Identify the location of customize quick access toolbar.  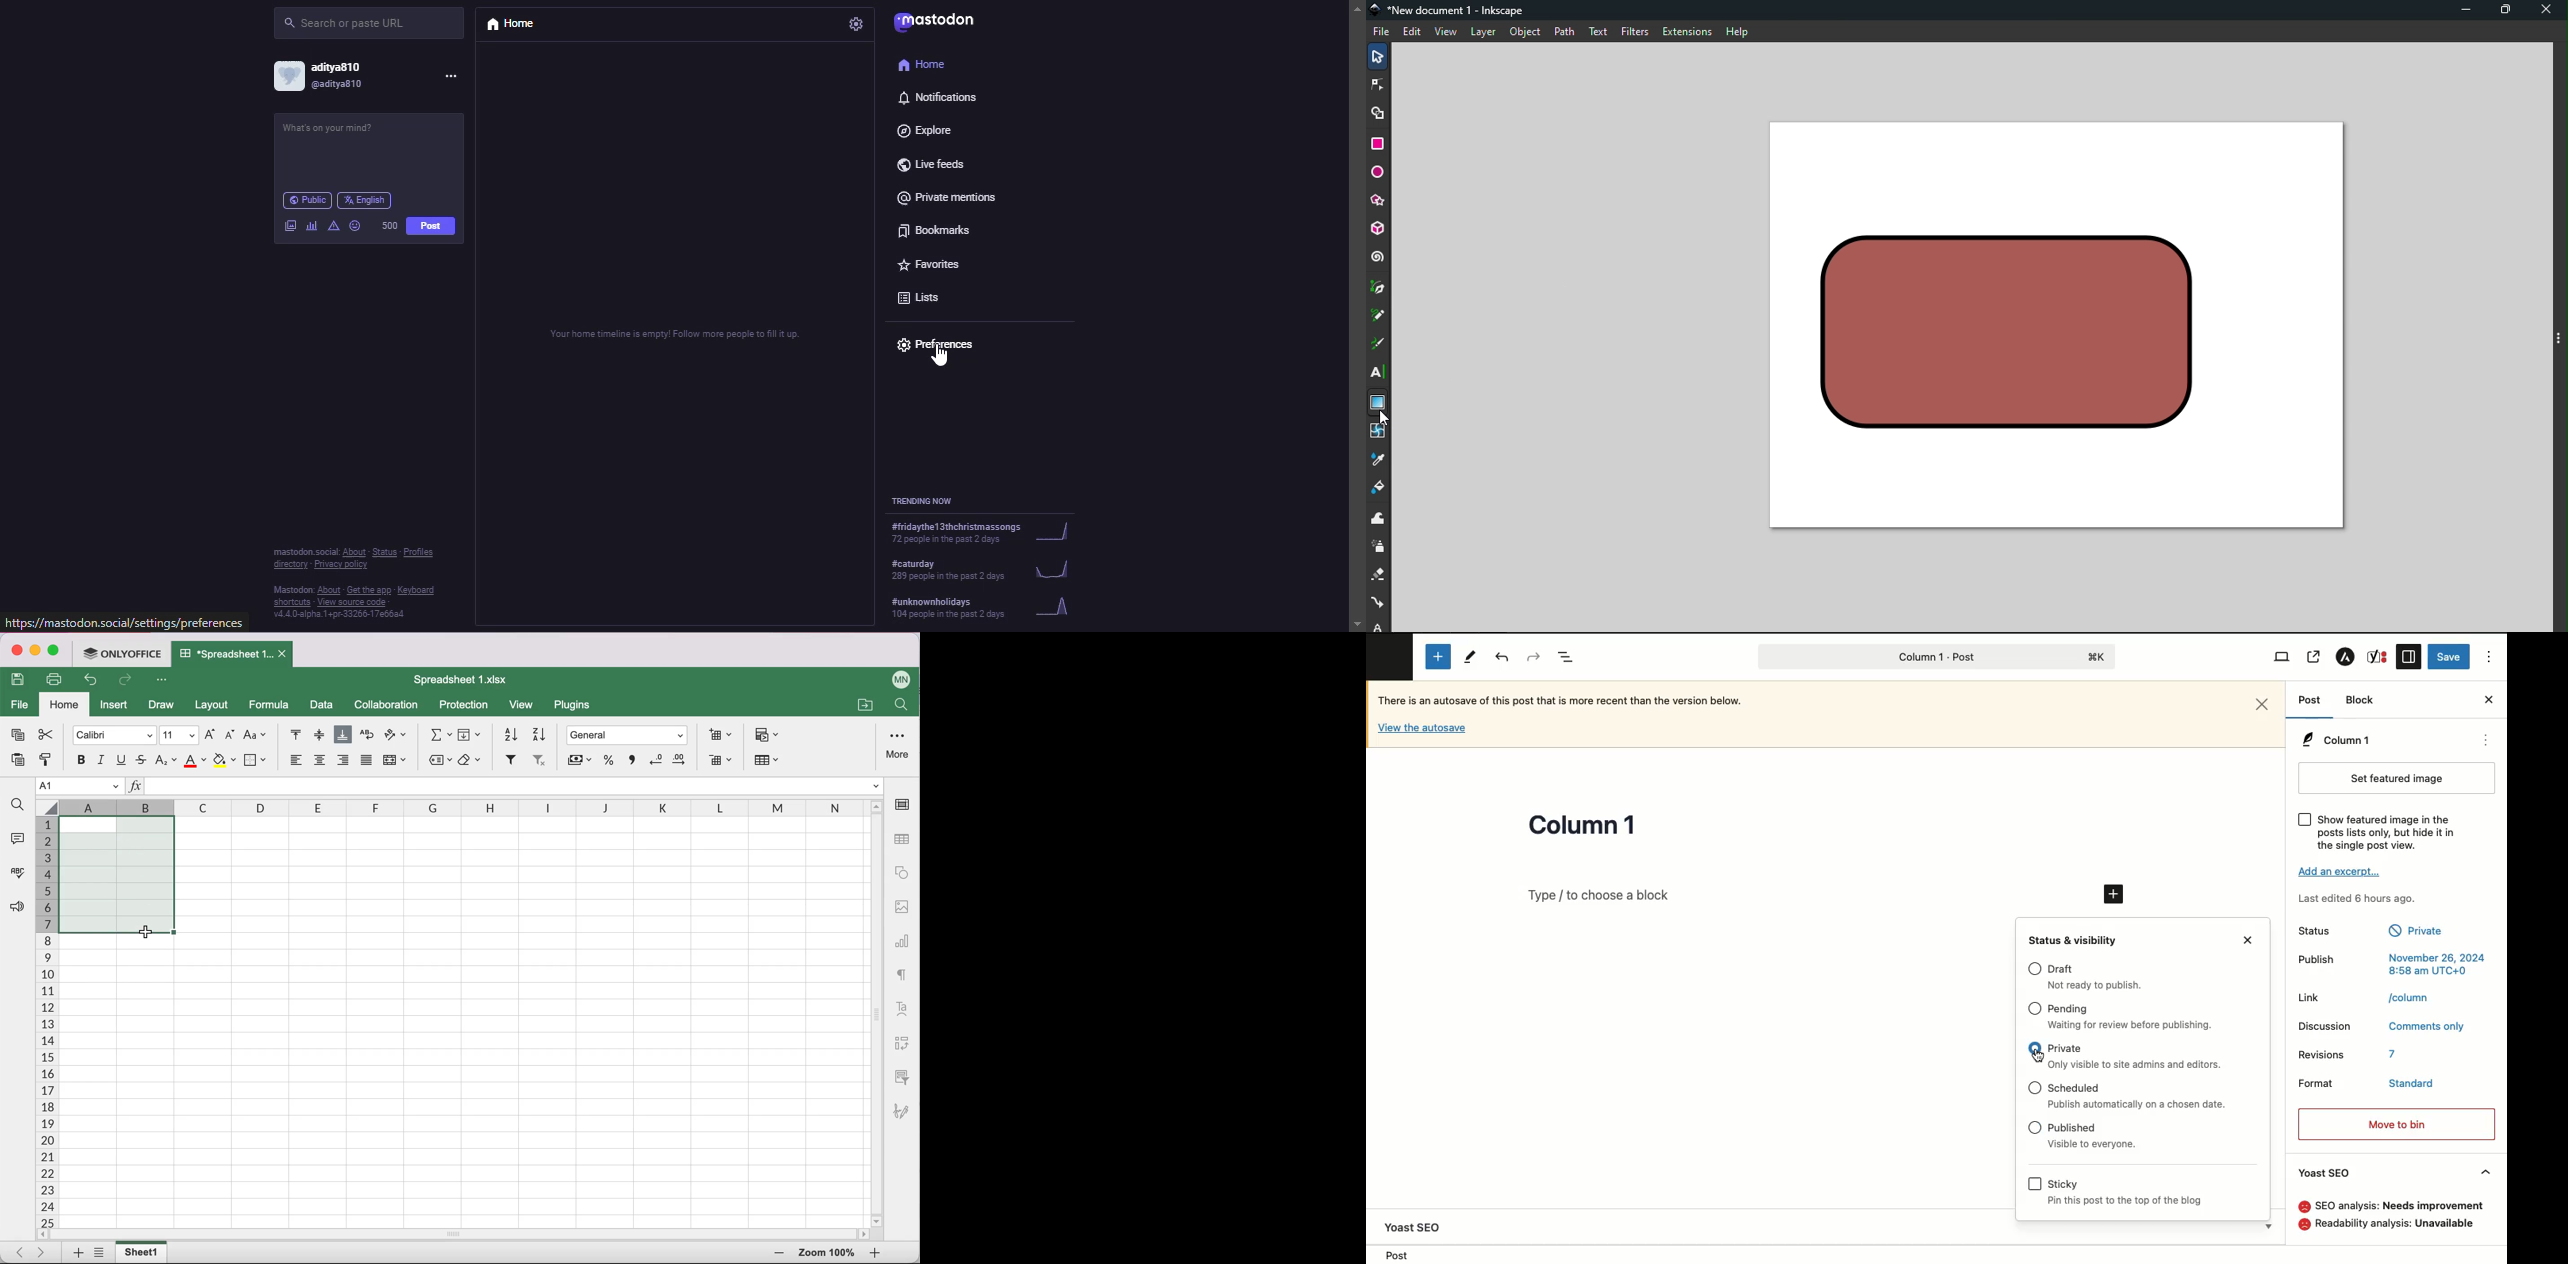
(164, 680).